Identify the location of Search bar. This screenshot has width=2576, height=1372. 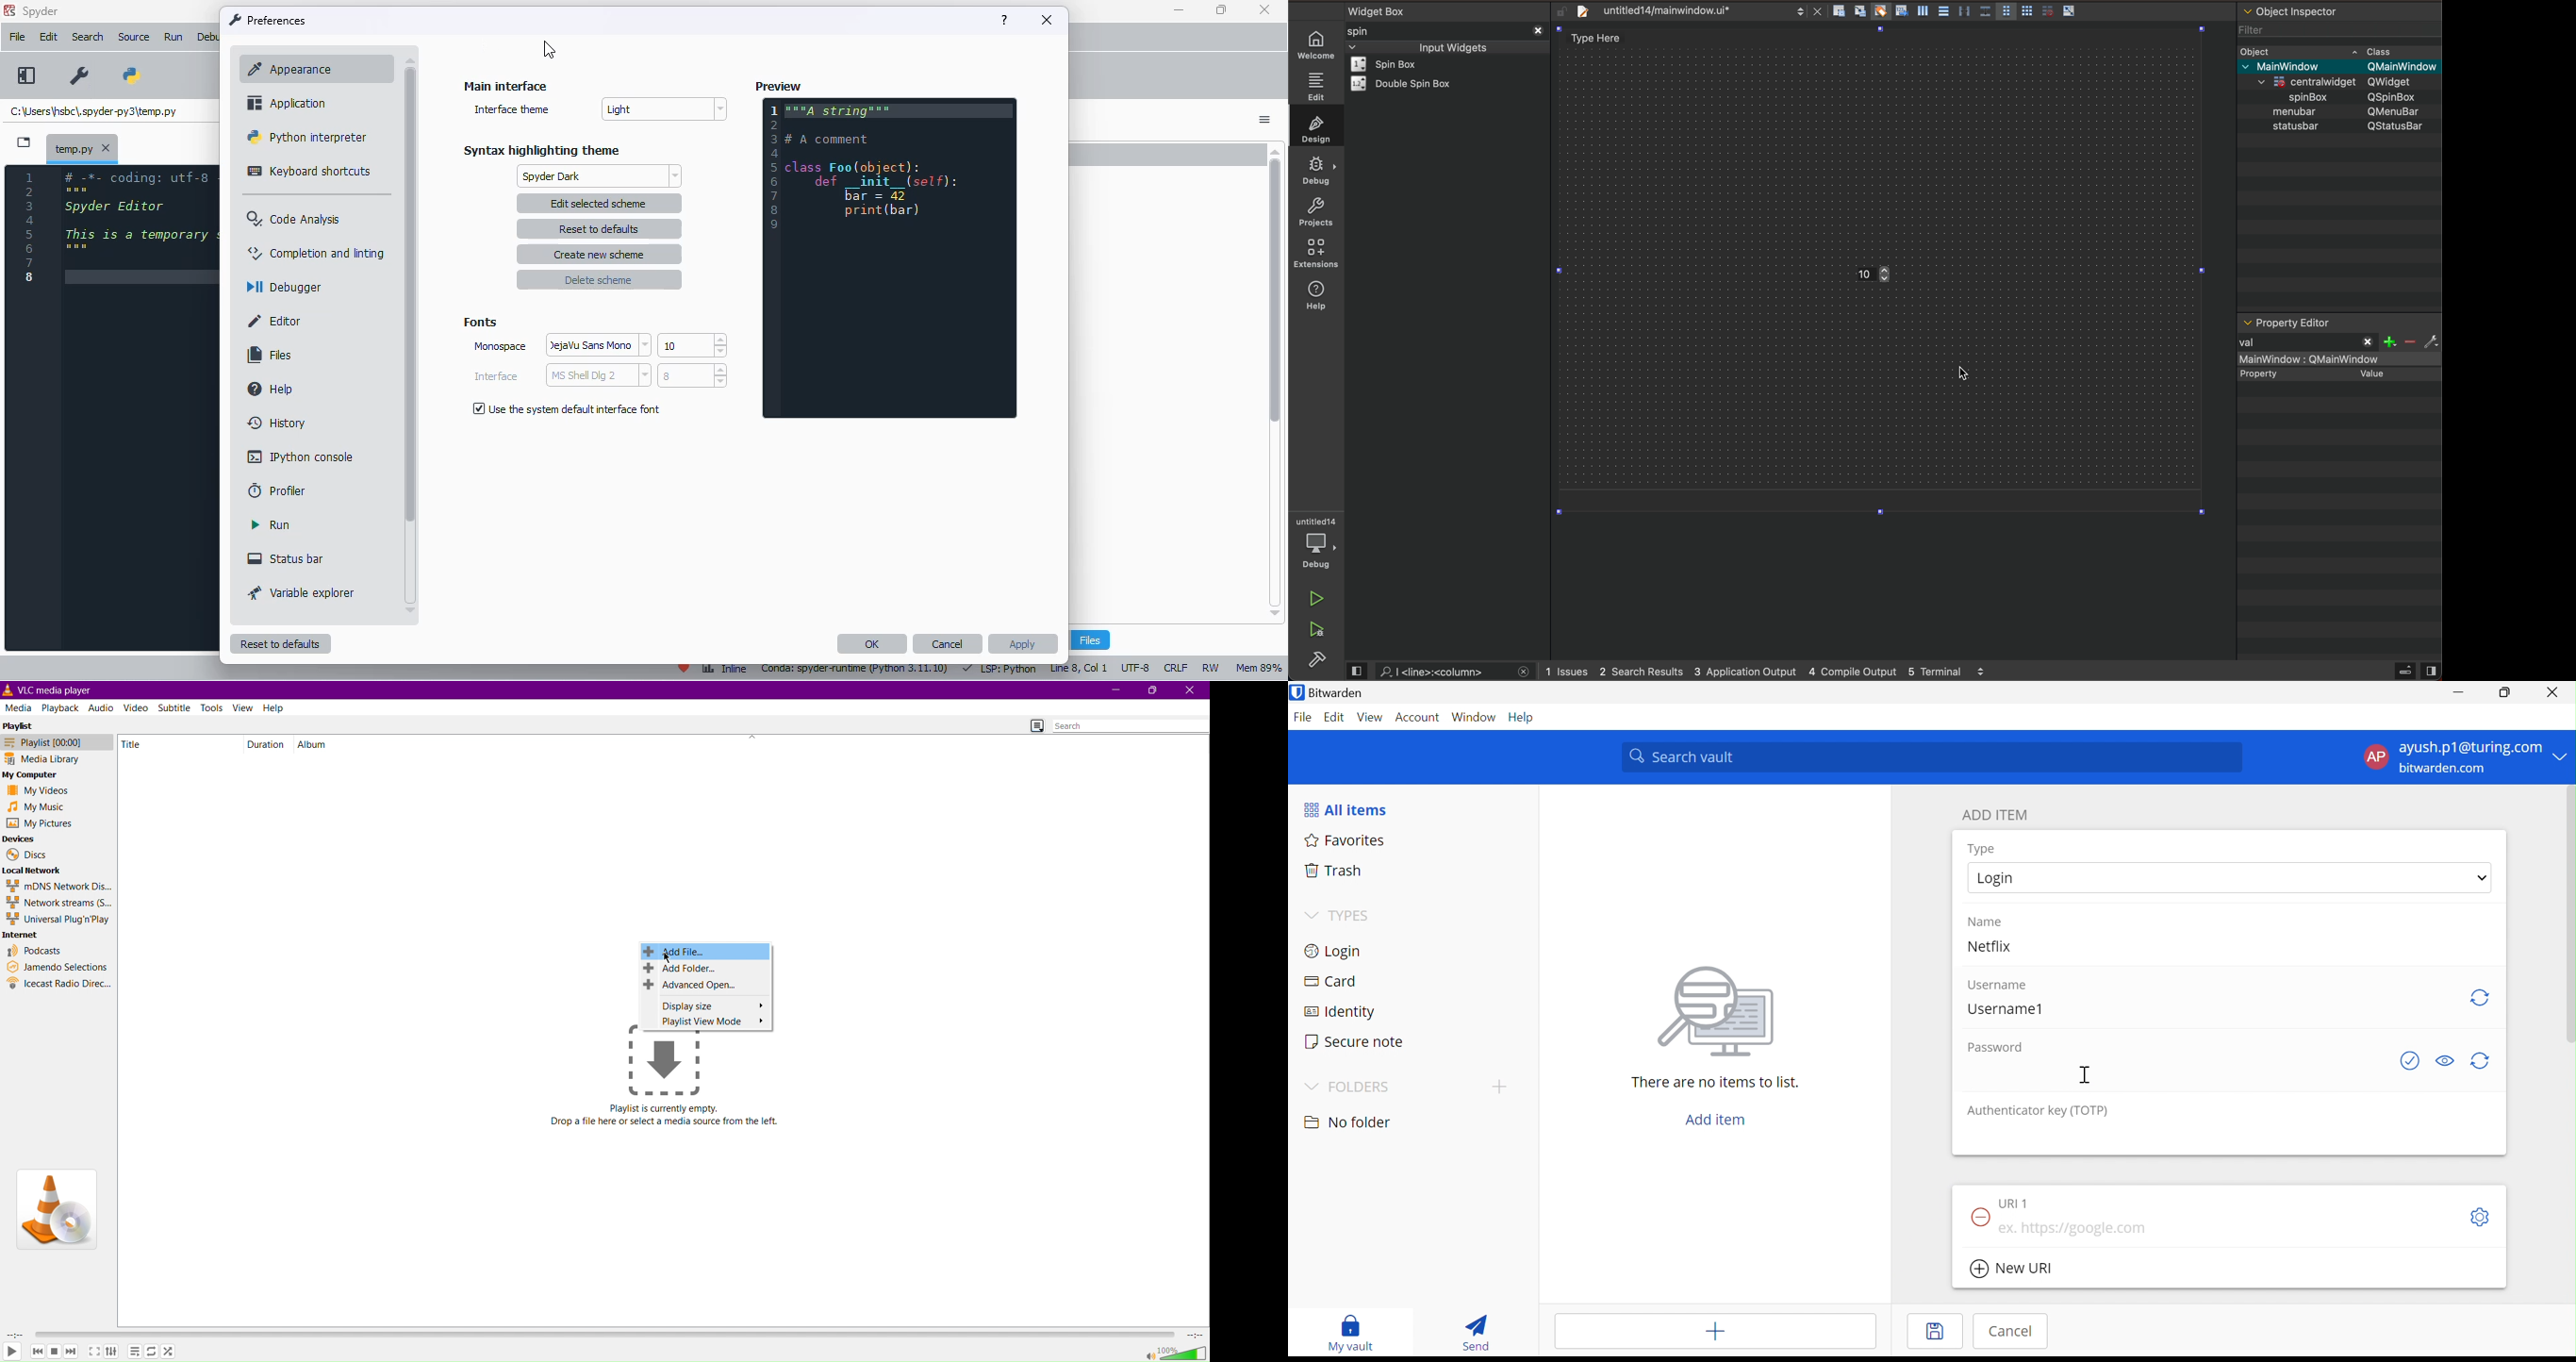
(1131, 726).